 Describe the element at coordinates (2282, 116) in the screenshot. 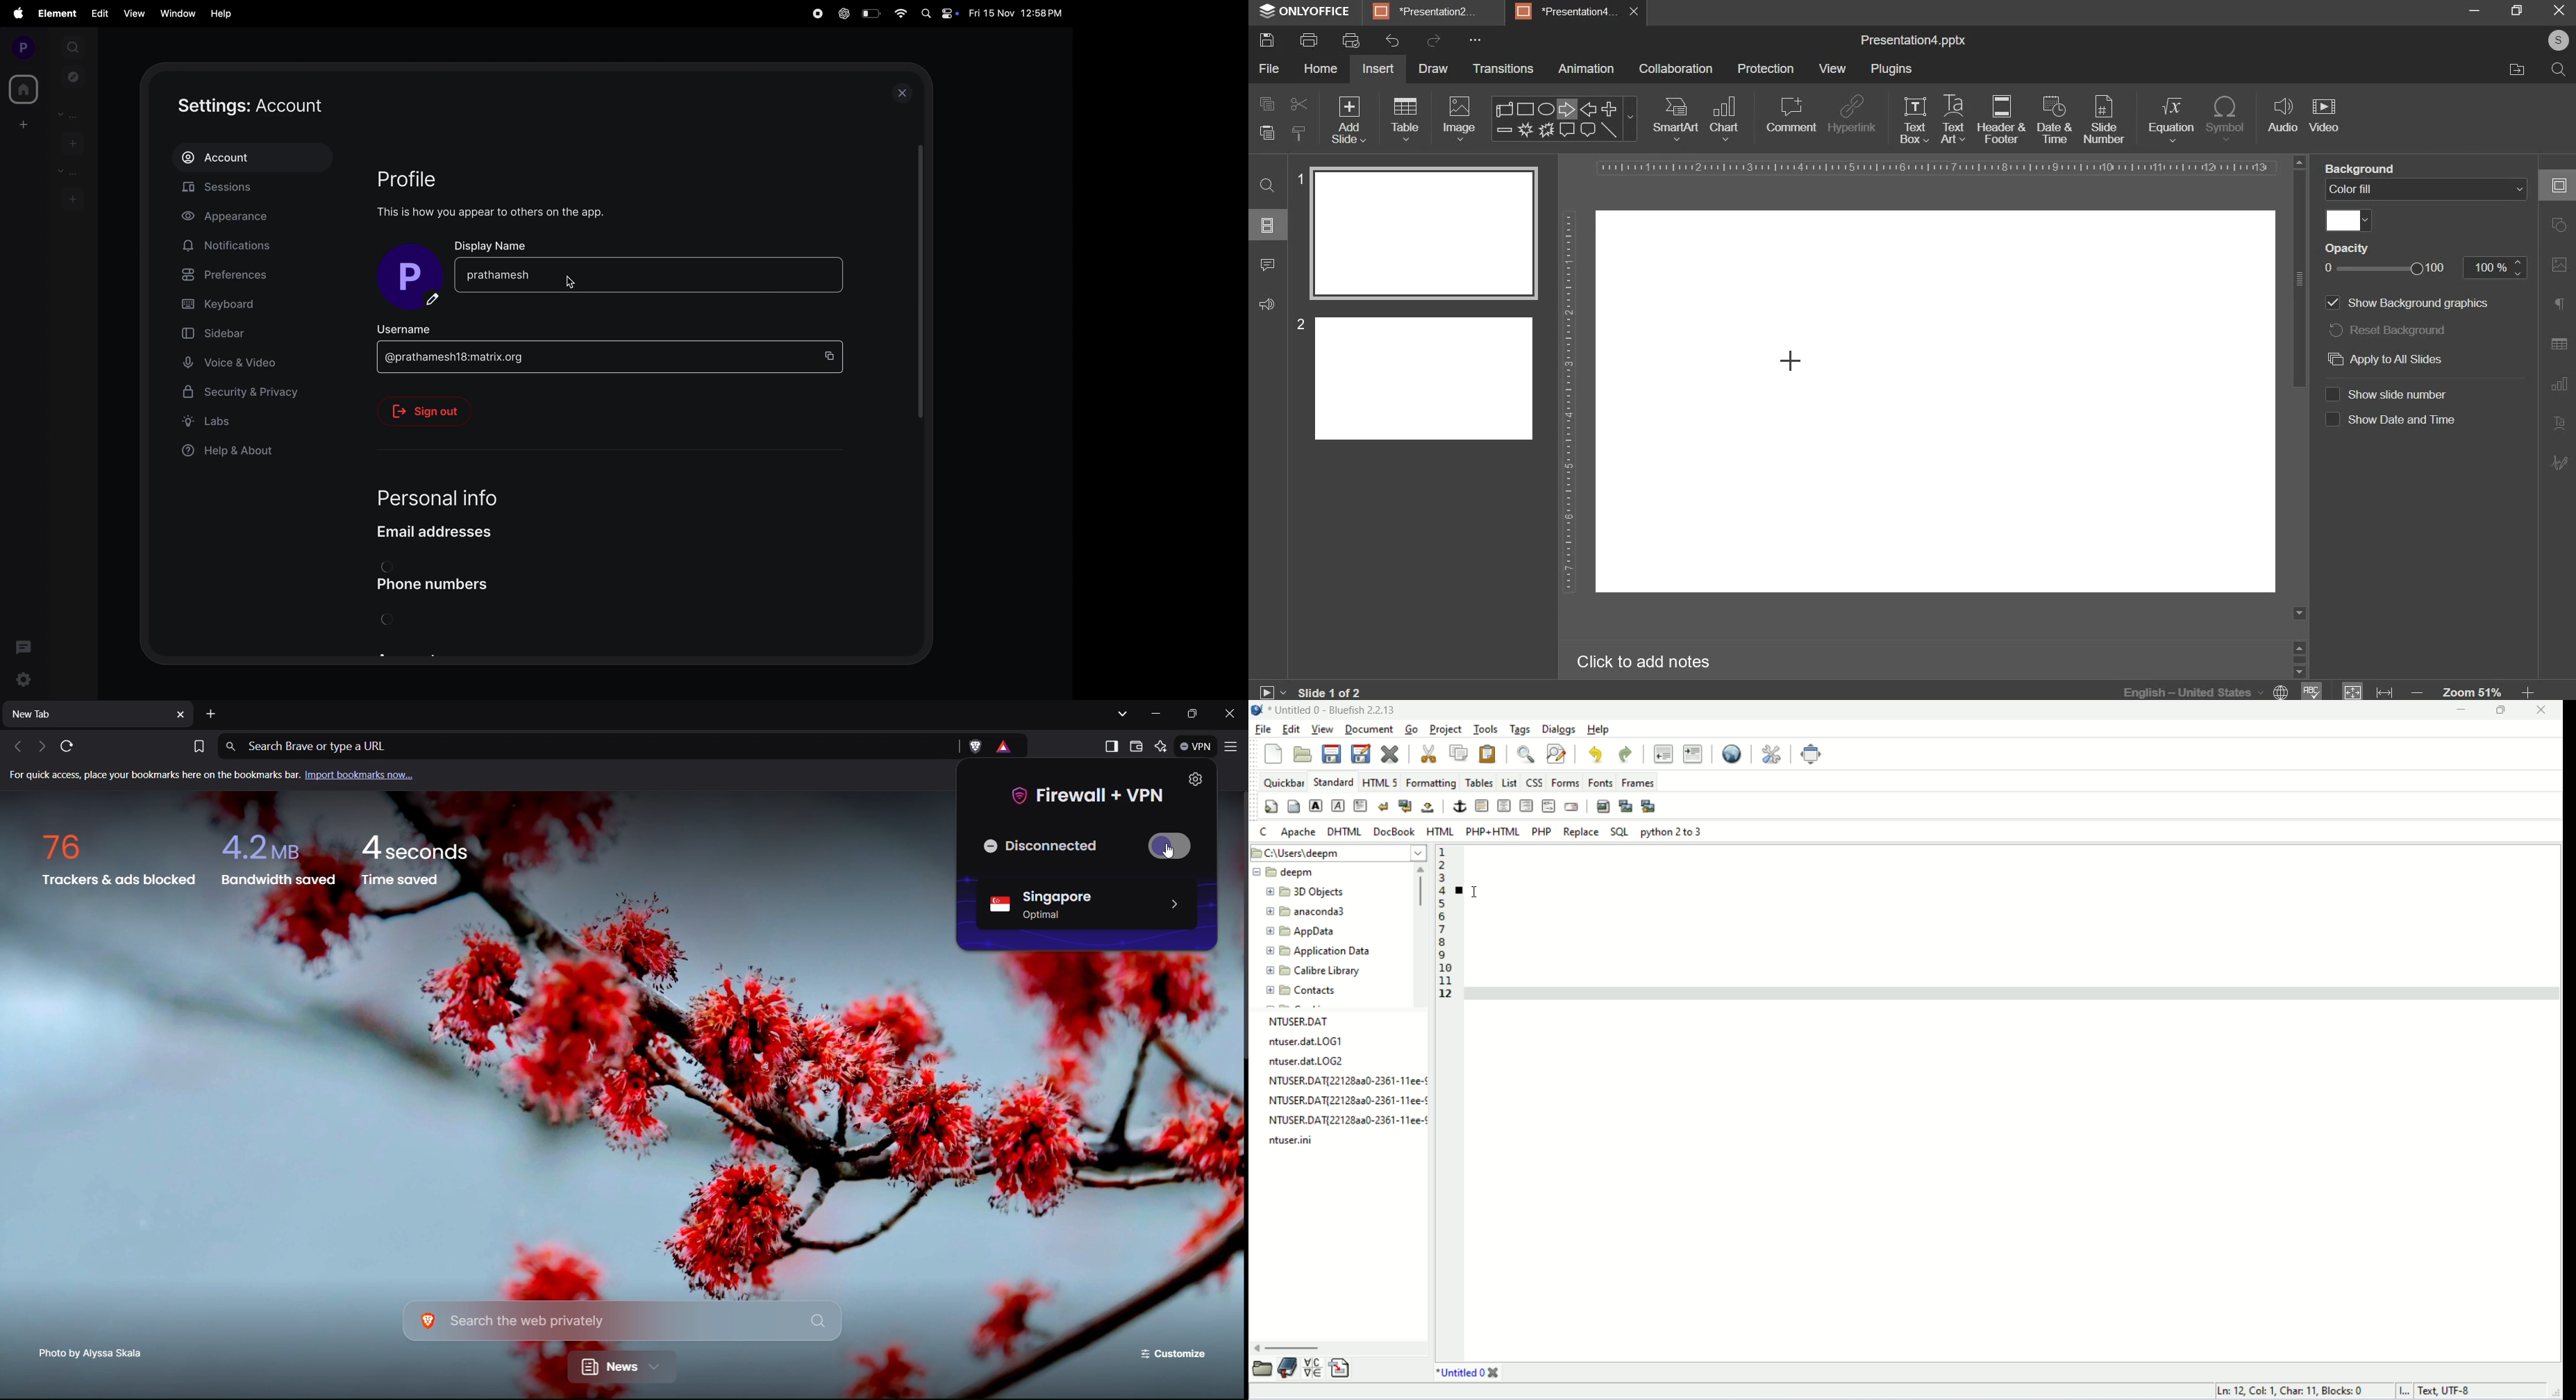

I see `audio` at that location.